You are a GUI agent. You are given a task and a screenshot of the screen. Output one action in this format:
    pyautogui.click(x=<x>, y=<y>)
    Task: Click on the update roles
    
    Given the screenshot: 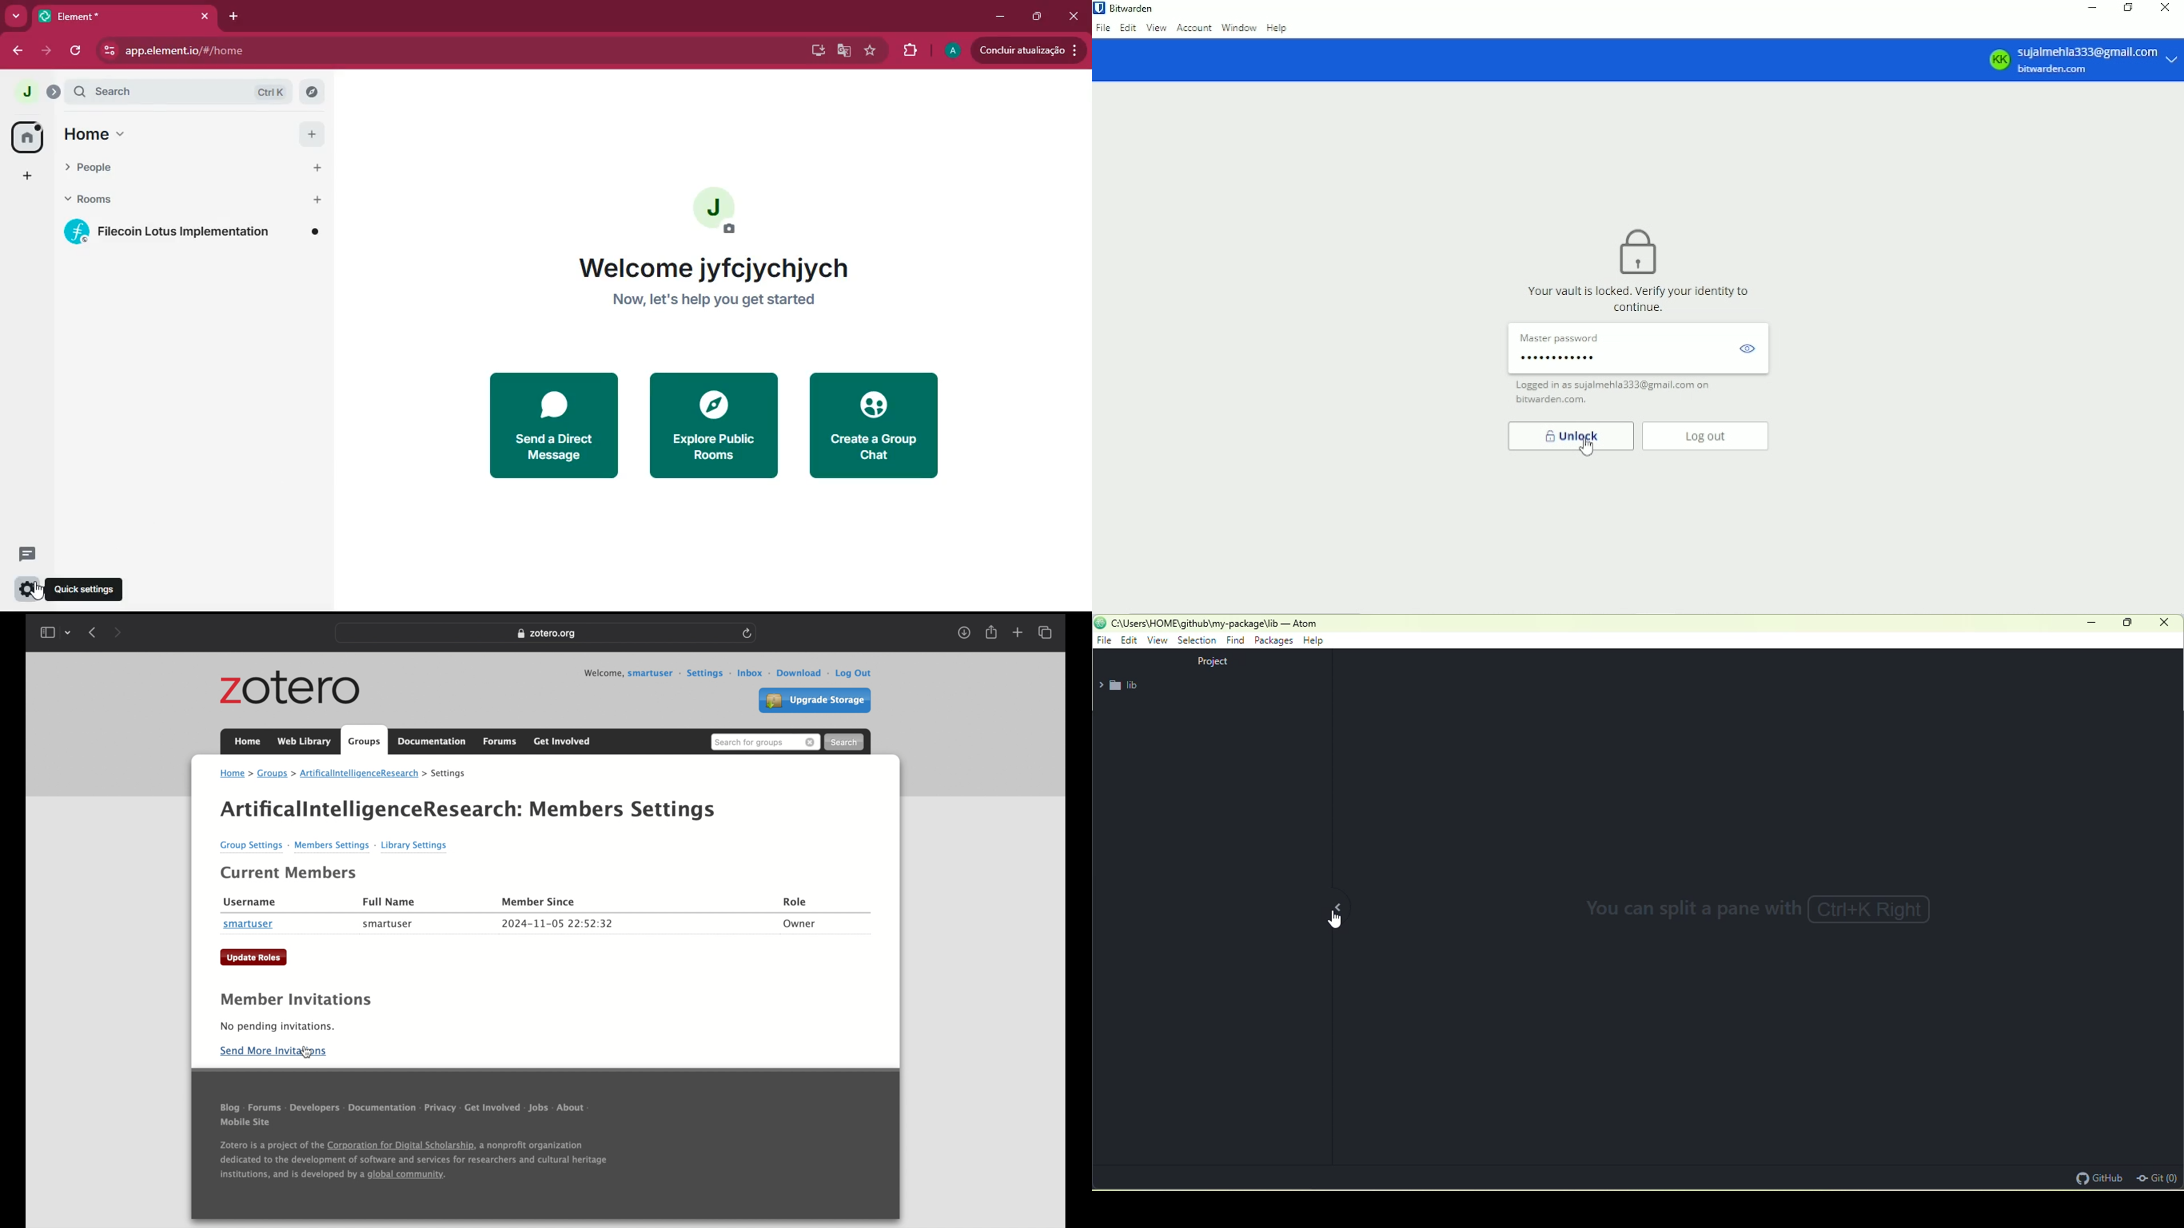 What is the action you would take?
    pyautogui.click(x=254, y=957)
    